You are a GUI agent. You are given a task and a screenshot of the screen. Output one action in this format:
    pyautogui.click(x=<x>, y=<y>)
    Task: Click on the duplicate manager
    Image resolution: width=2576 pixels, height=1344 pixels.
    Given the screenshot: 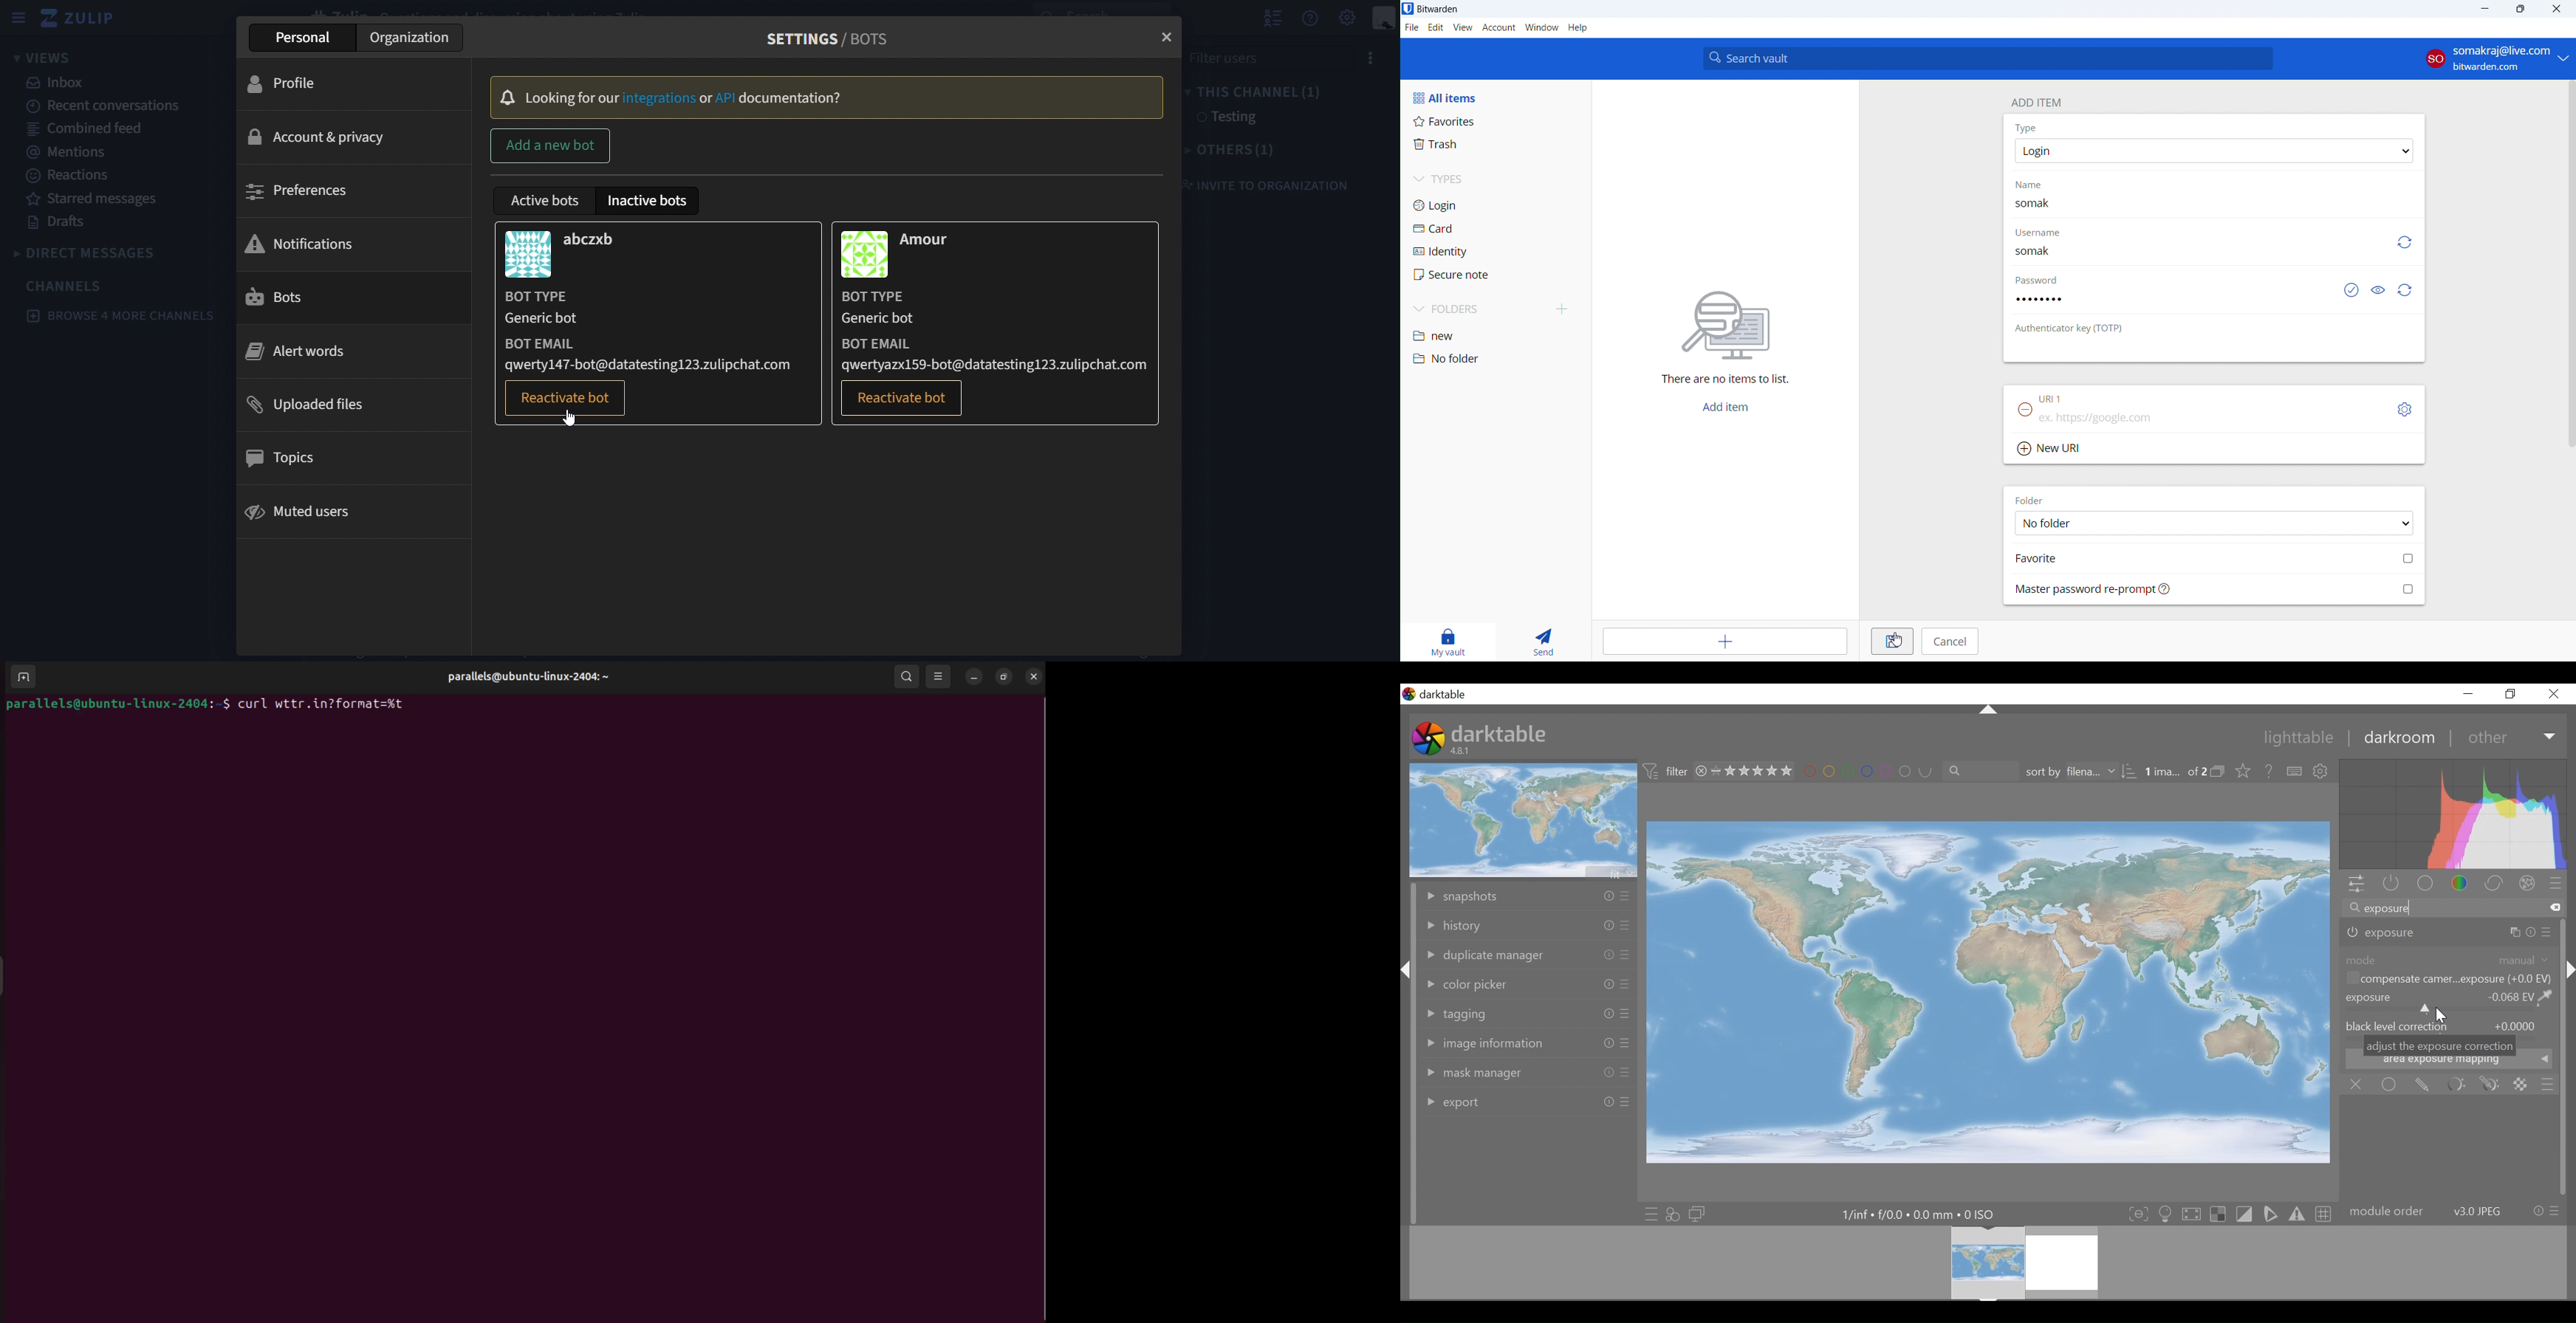 What is the action you would take?
    pyautogui.click(x=1527, y=957)
    